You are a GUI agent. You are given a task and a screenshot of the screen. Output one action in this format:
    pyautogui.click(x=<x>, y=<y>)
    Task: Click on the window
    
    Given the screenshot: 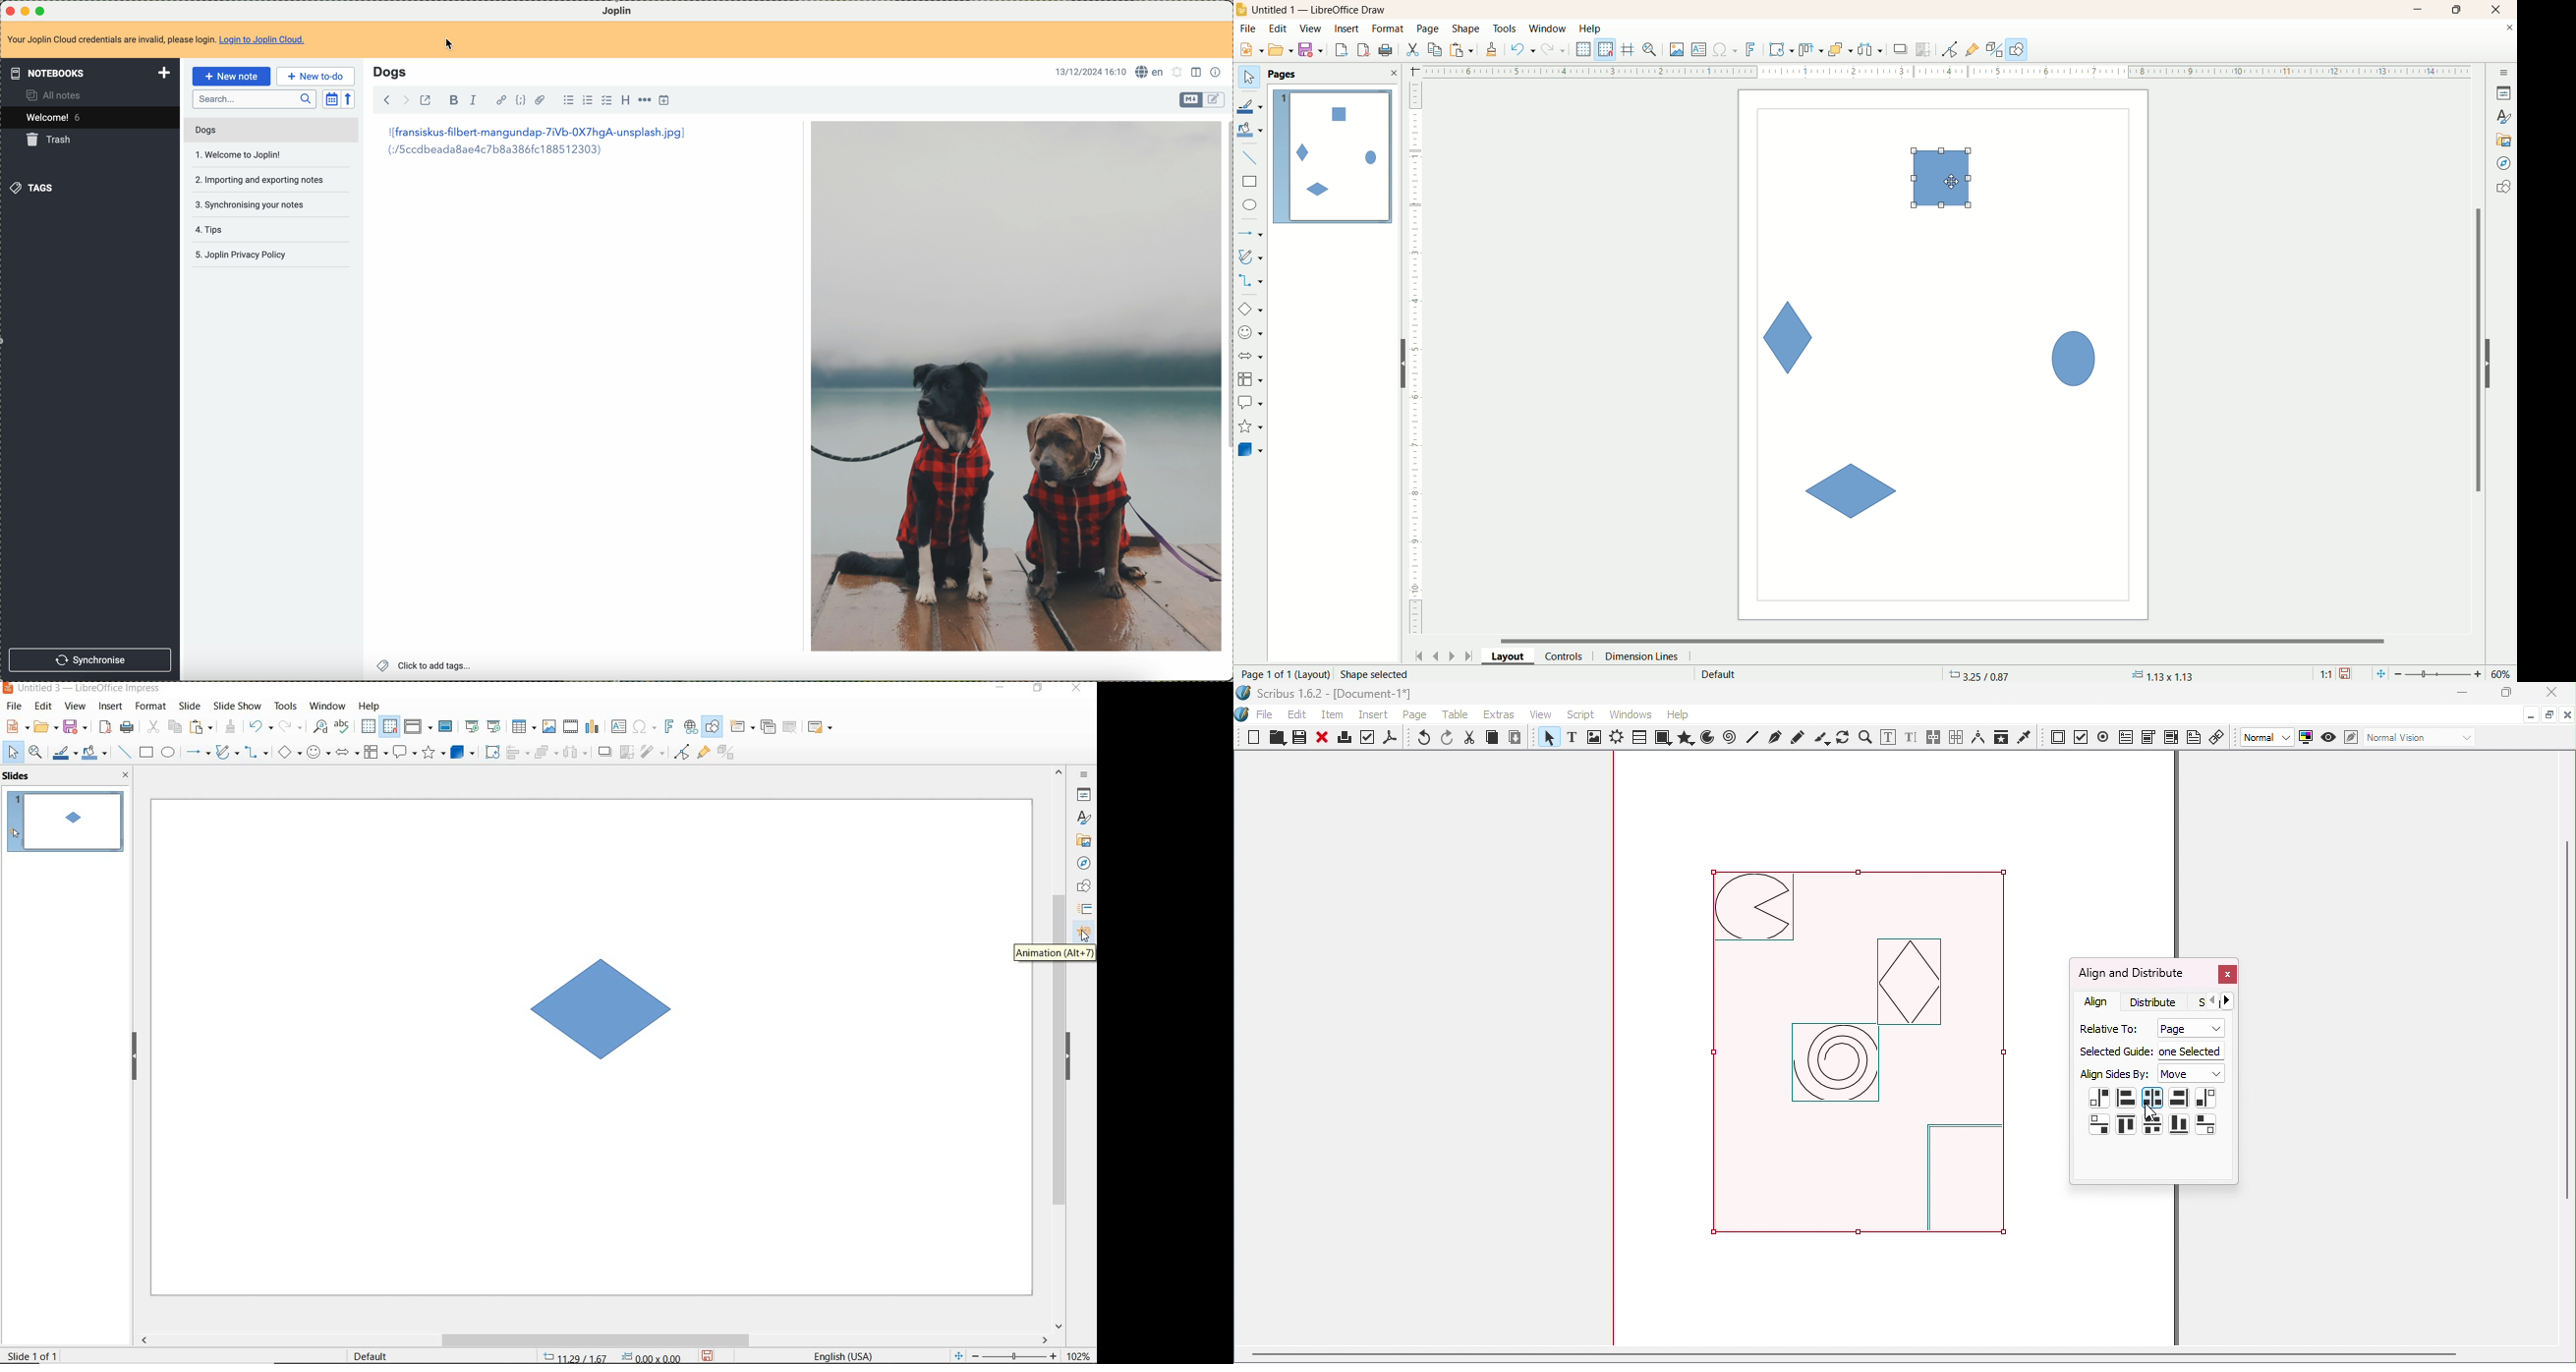 What is the action you would take?
    pyautogui.click(x=1551, y=29)
    